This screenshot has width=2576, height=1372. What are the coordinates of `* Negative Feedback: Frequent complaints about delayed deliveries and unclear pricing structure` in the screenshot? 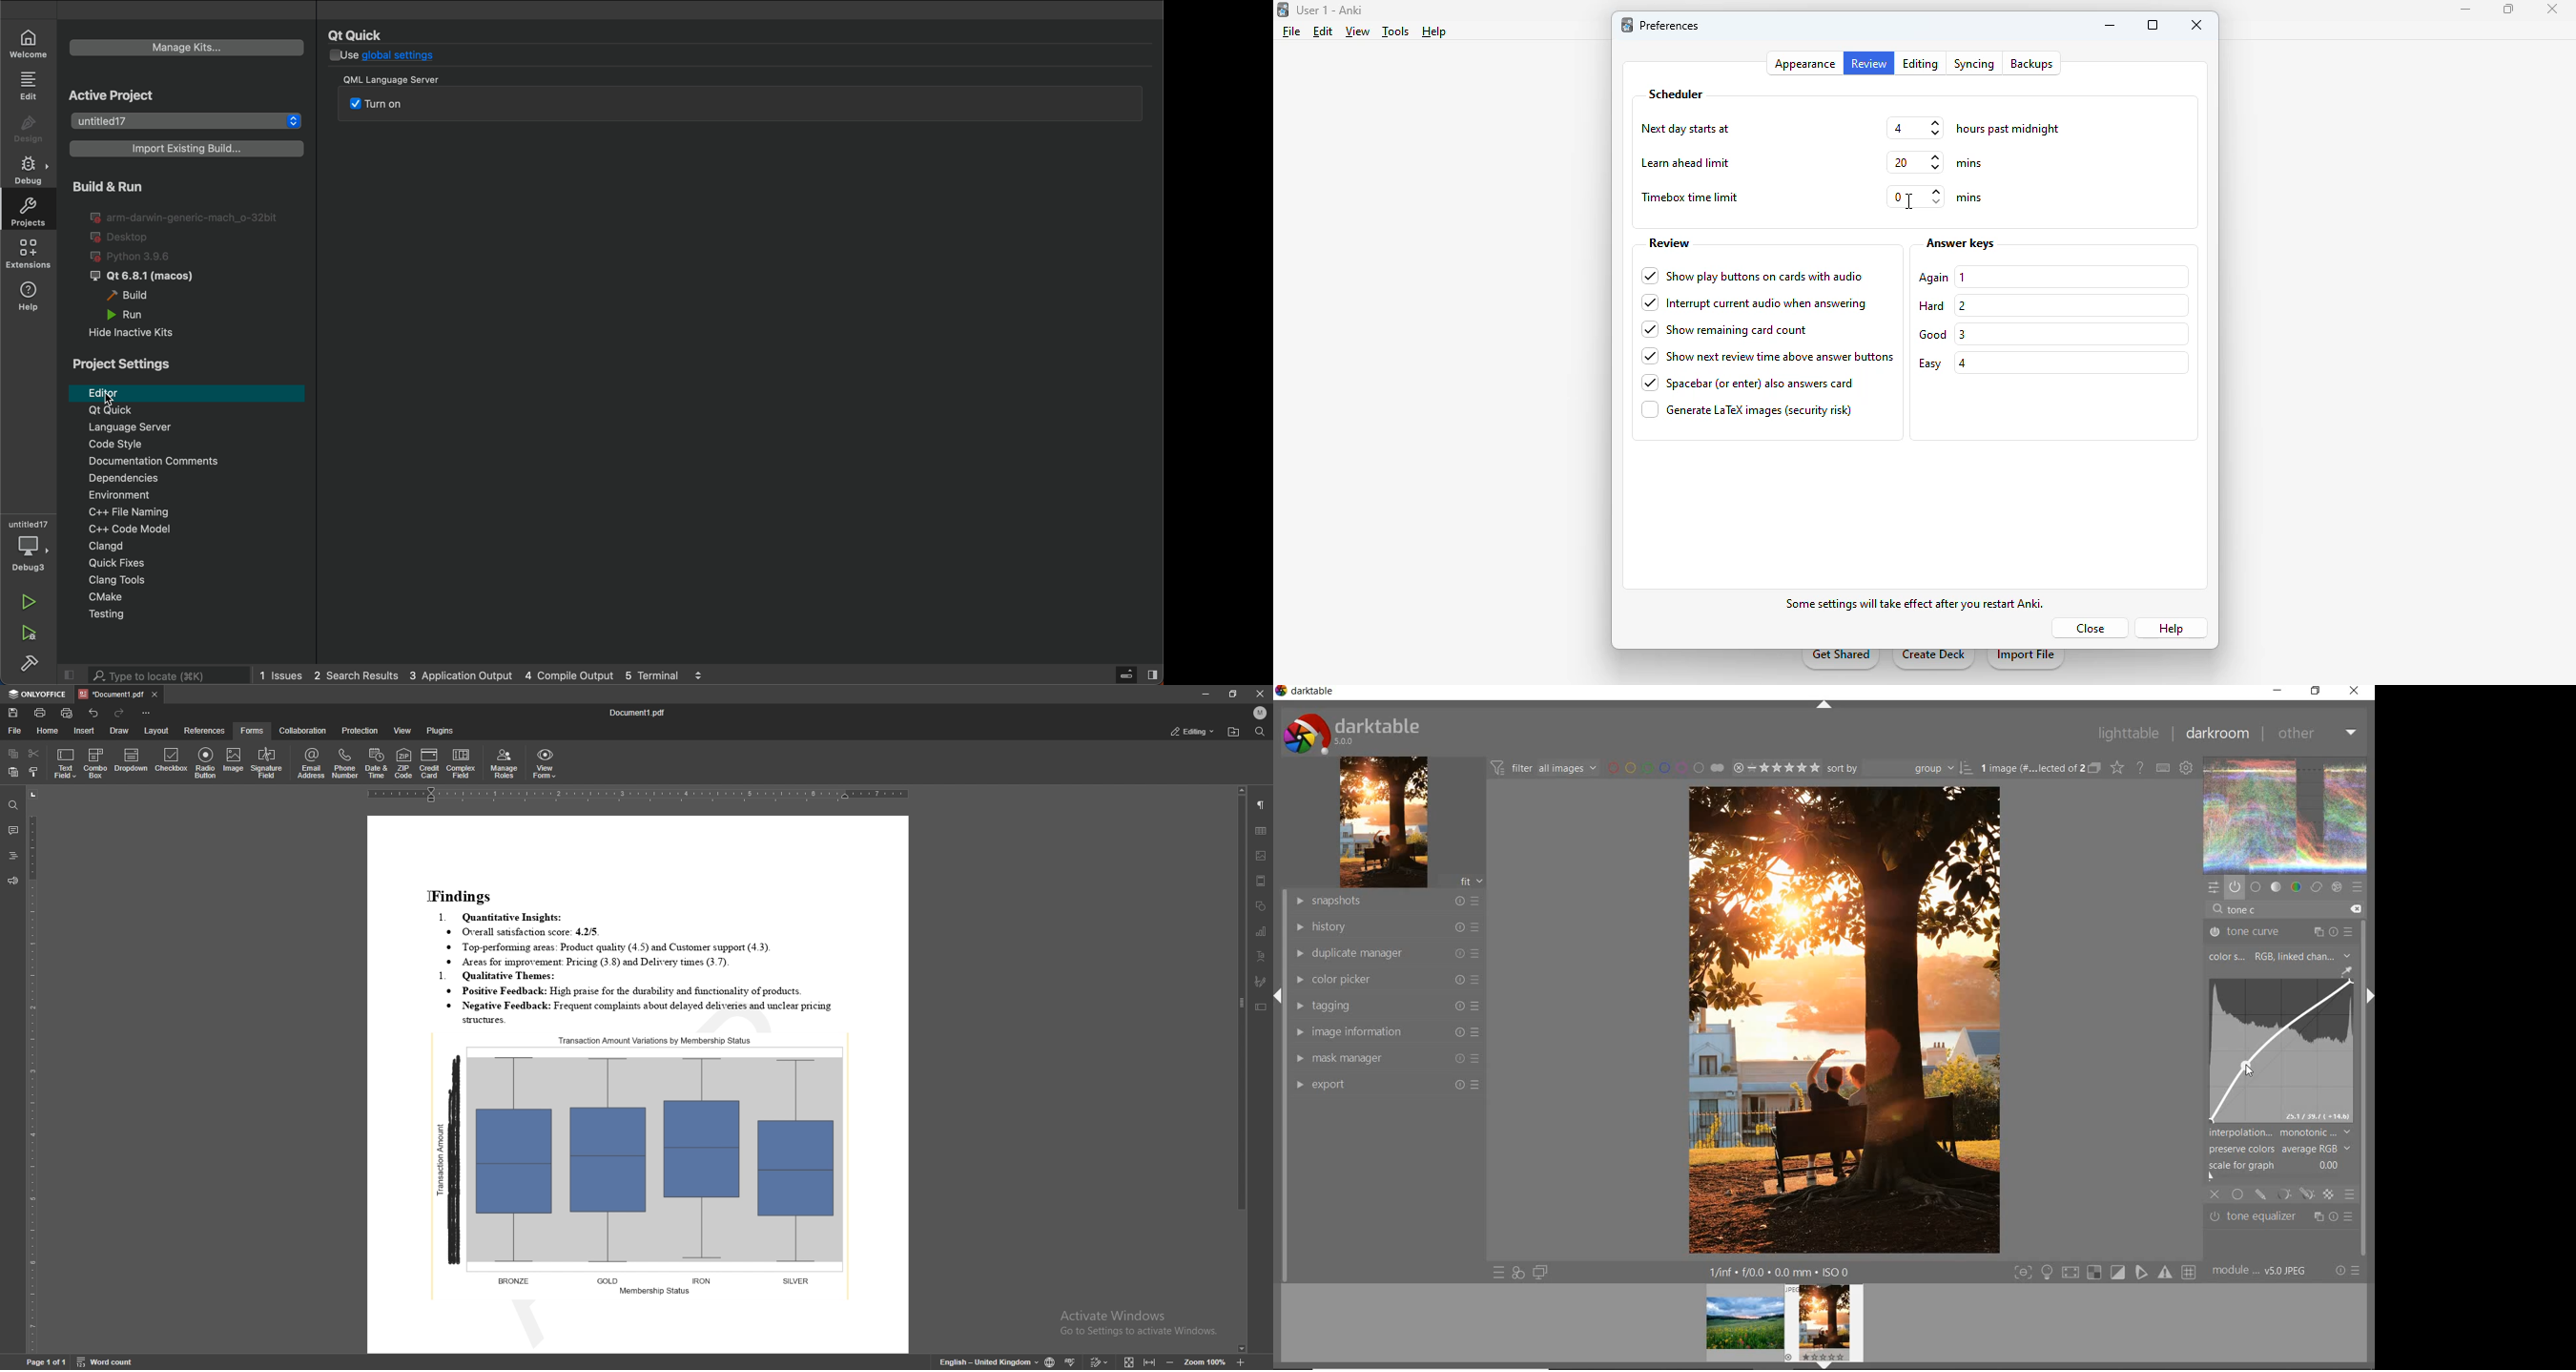 It's located at (644, 1012).